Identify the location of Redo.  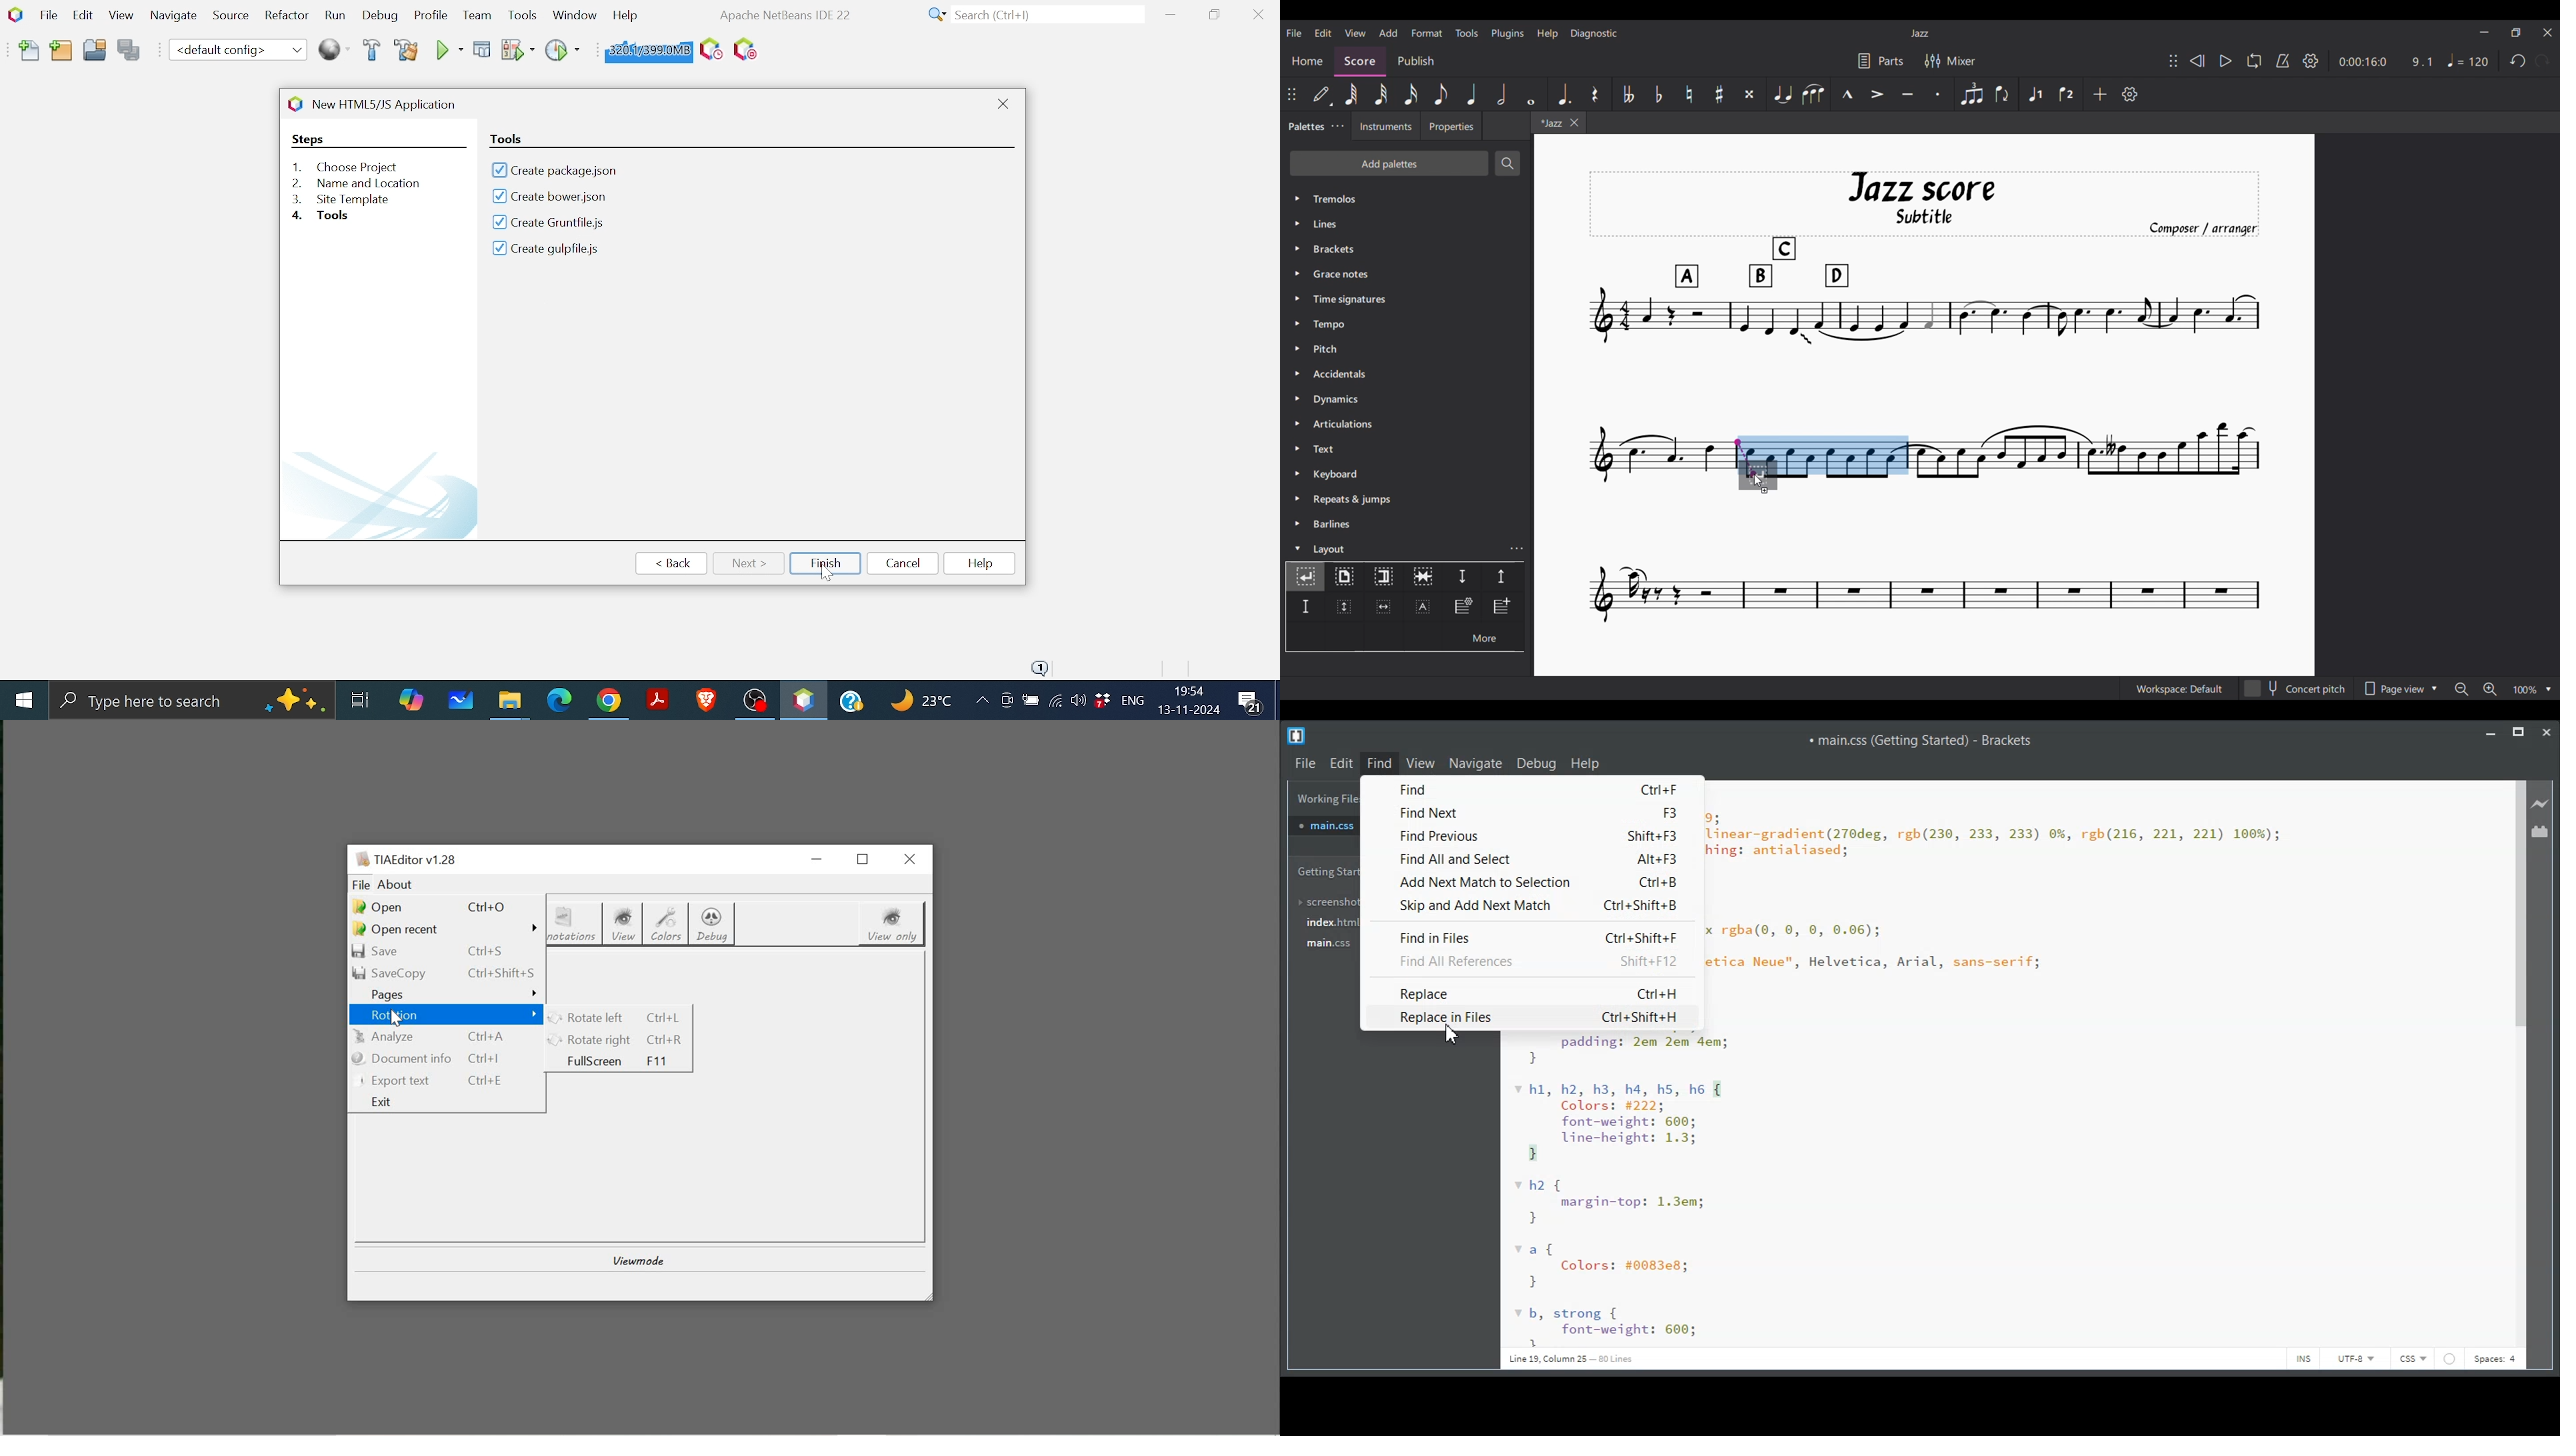
(2542, 60).